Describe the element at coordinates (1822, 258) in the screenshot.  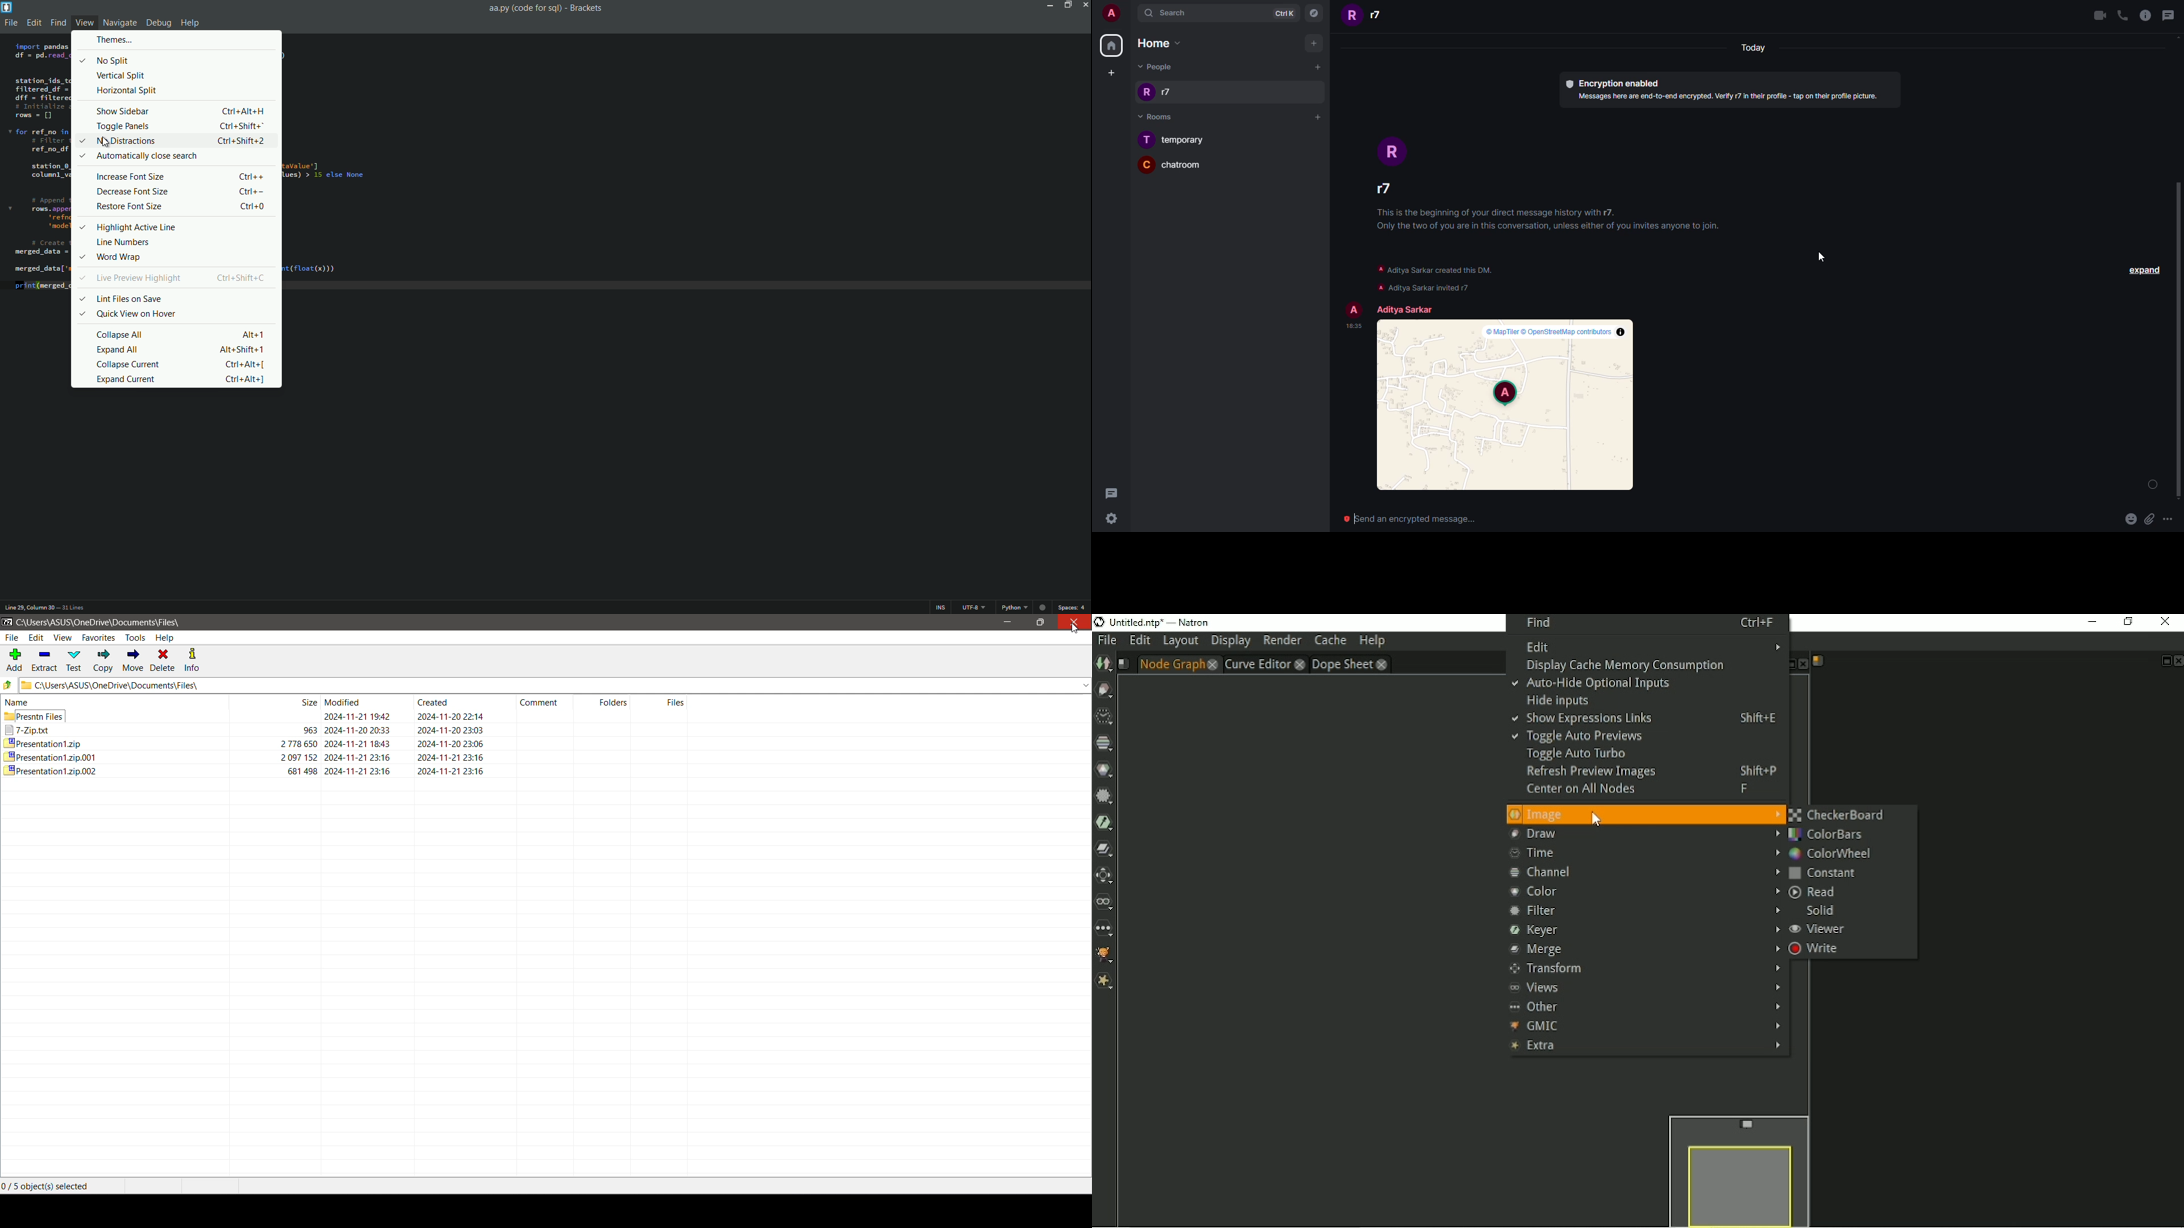
I see `Cursor` at that location.